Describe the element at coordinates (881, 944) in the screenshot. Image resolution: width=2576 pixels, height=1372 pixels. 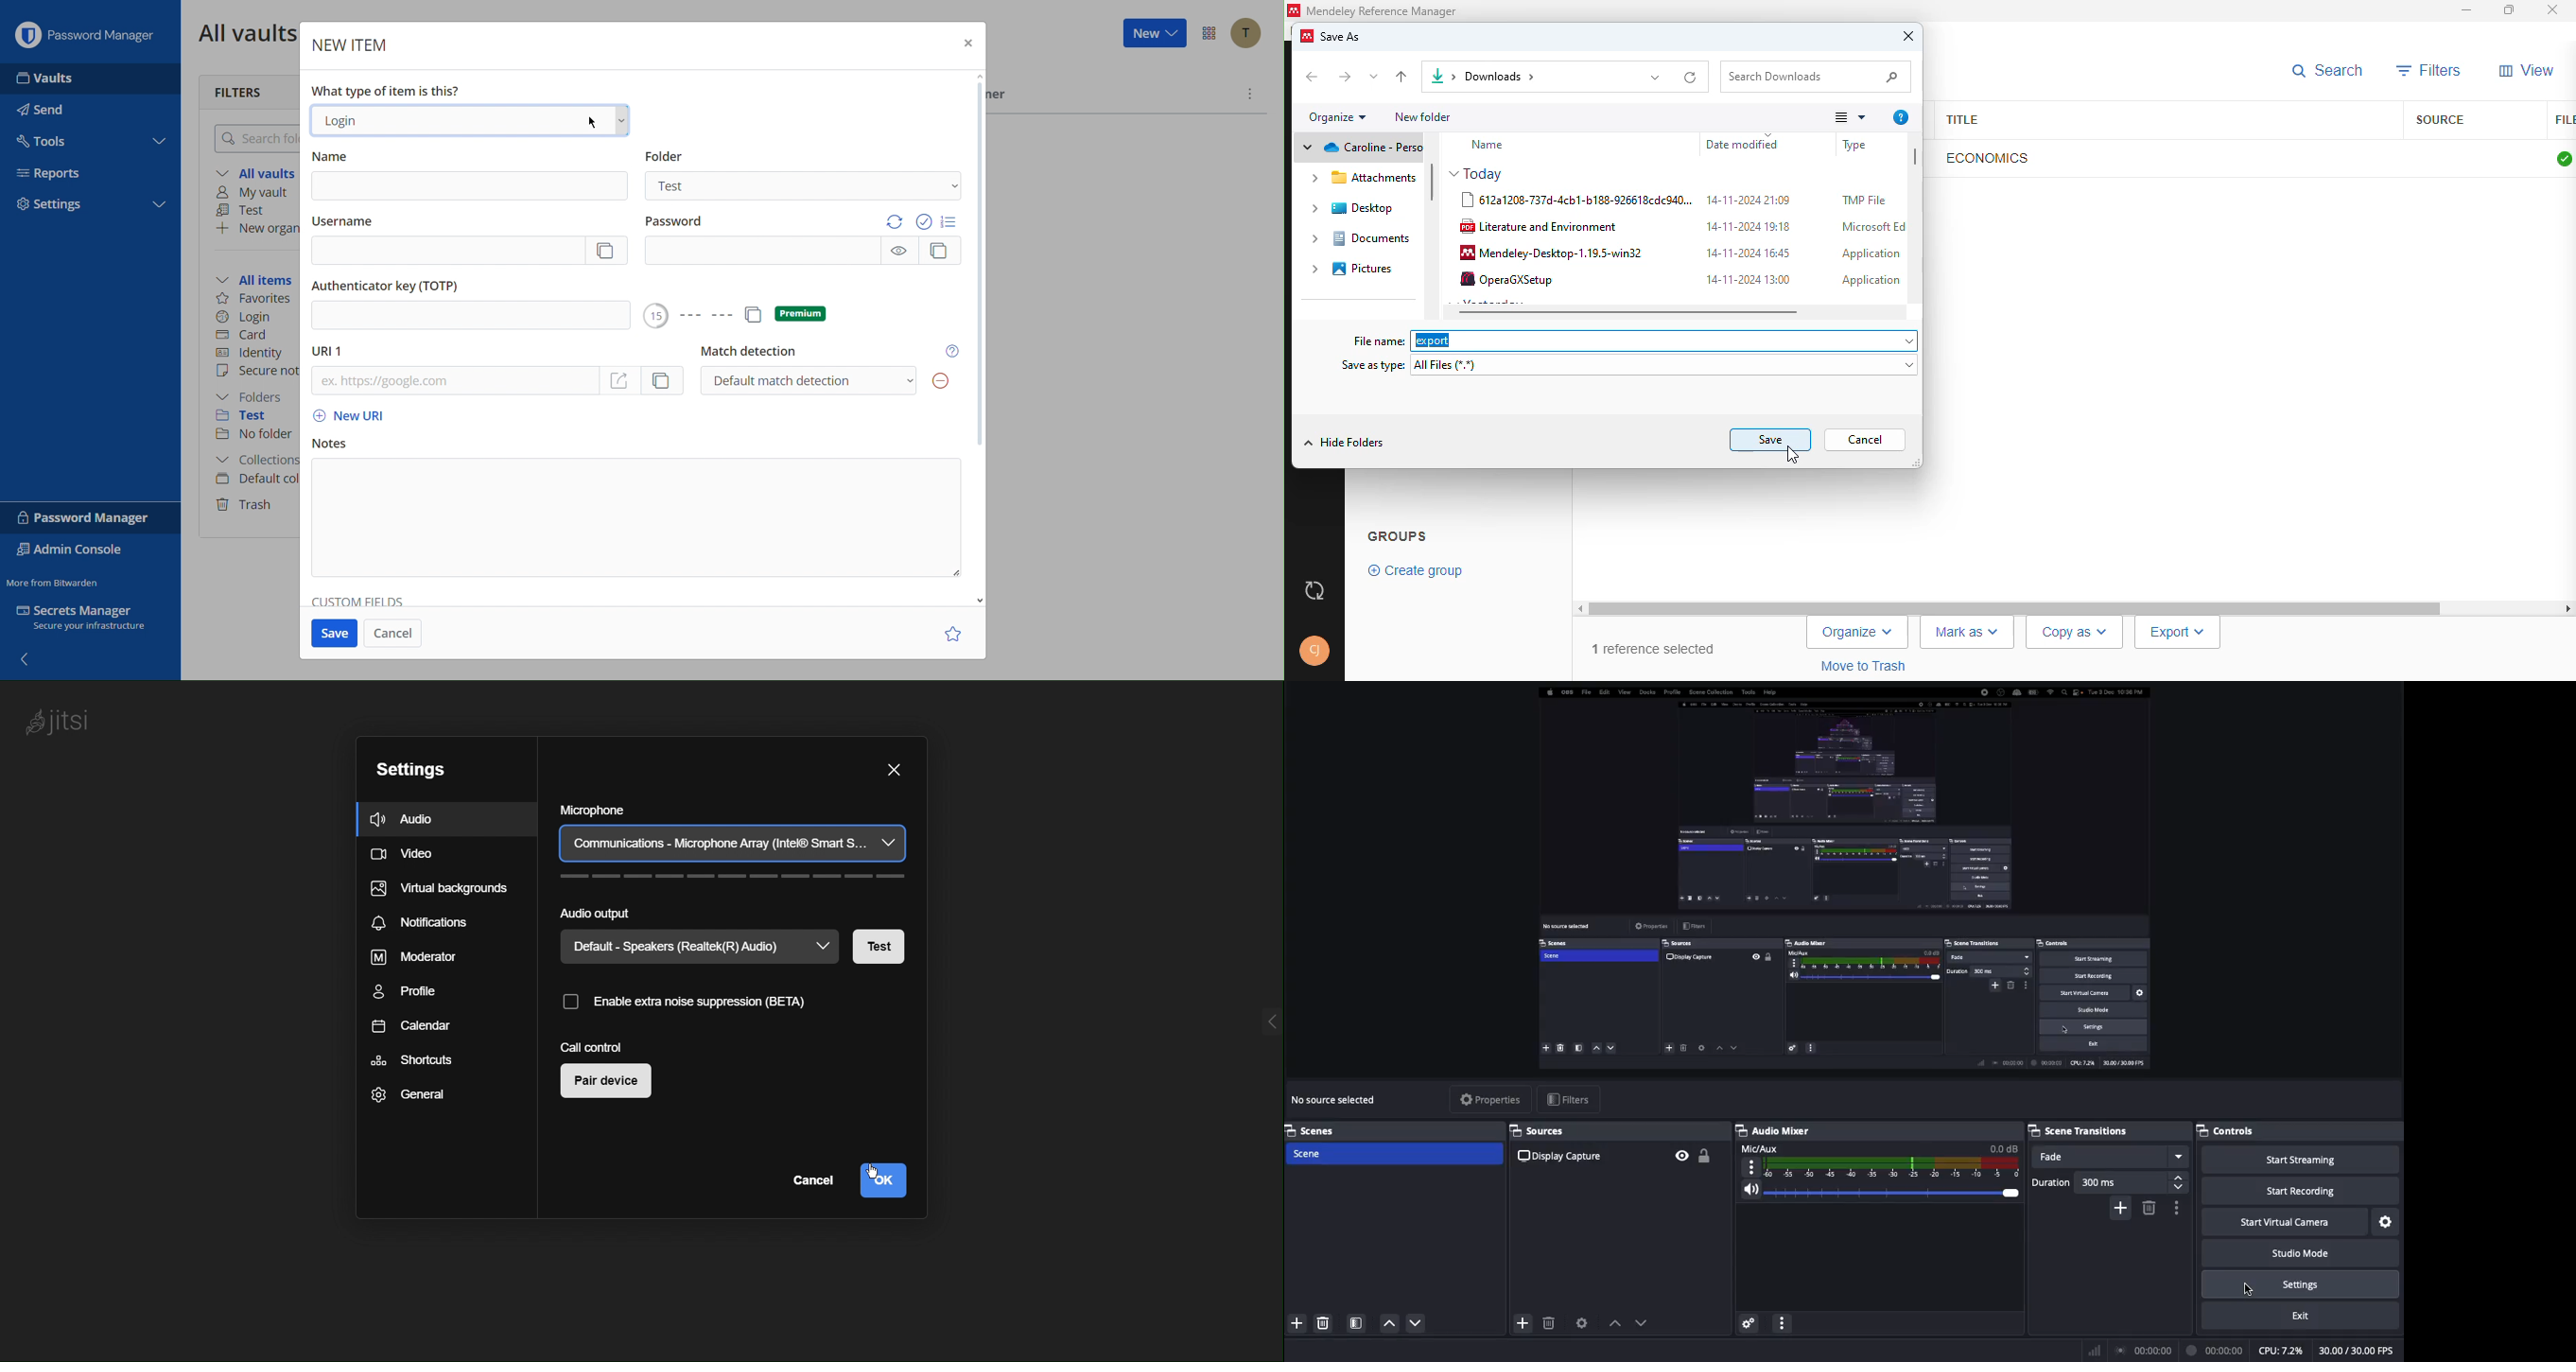
I see `Test` at that location.